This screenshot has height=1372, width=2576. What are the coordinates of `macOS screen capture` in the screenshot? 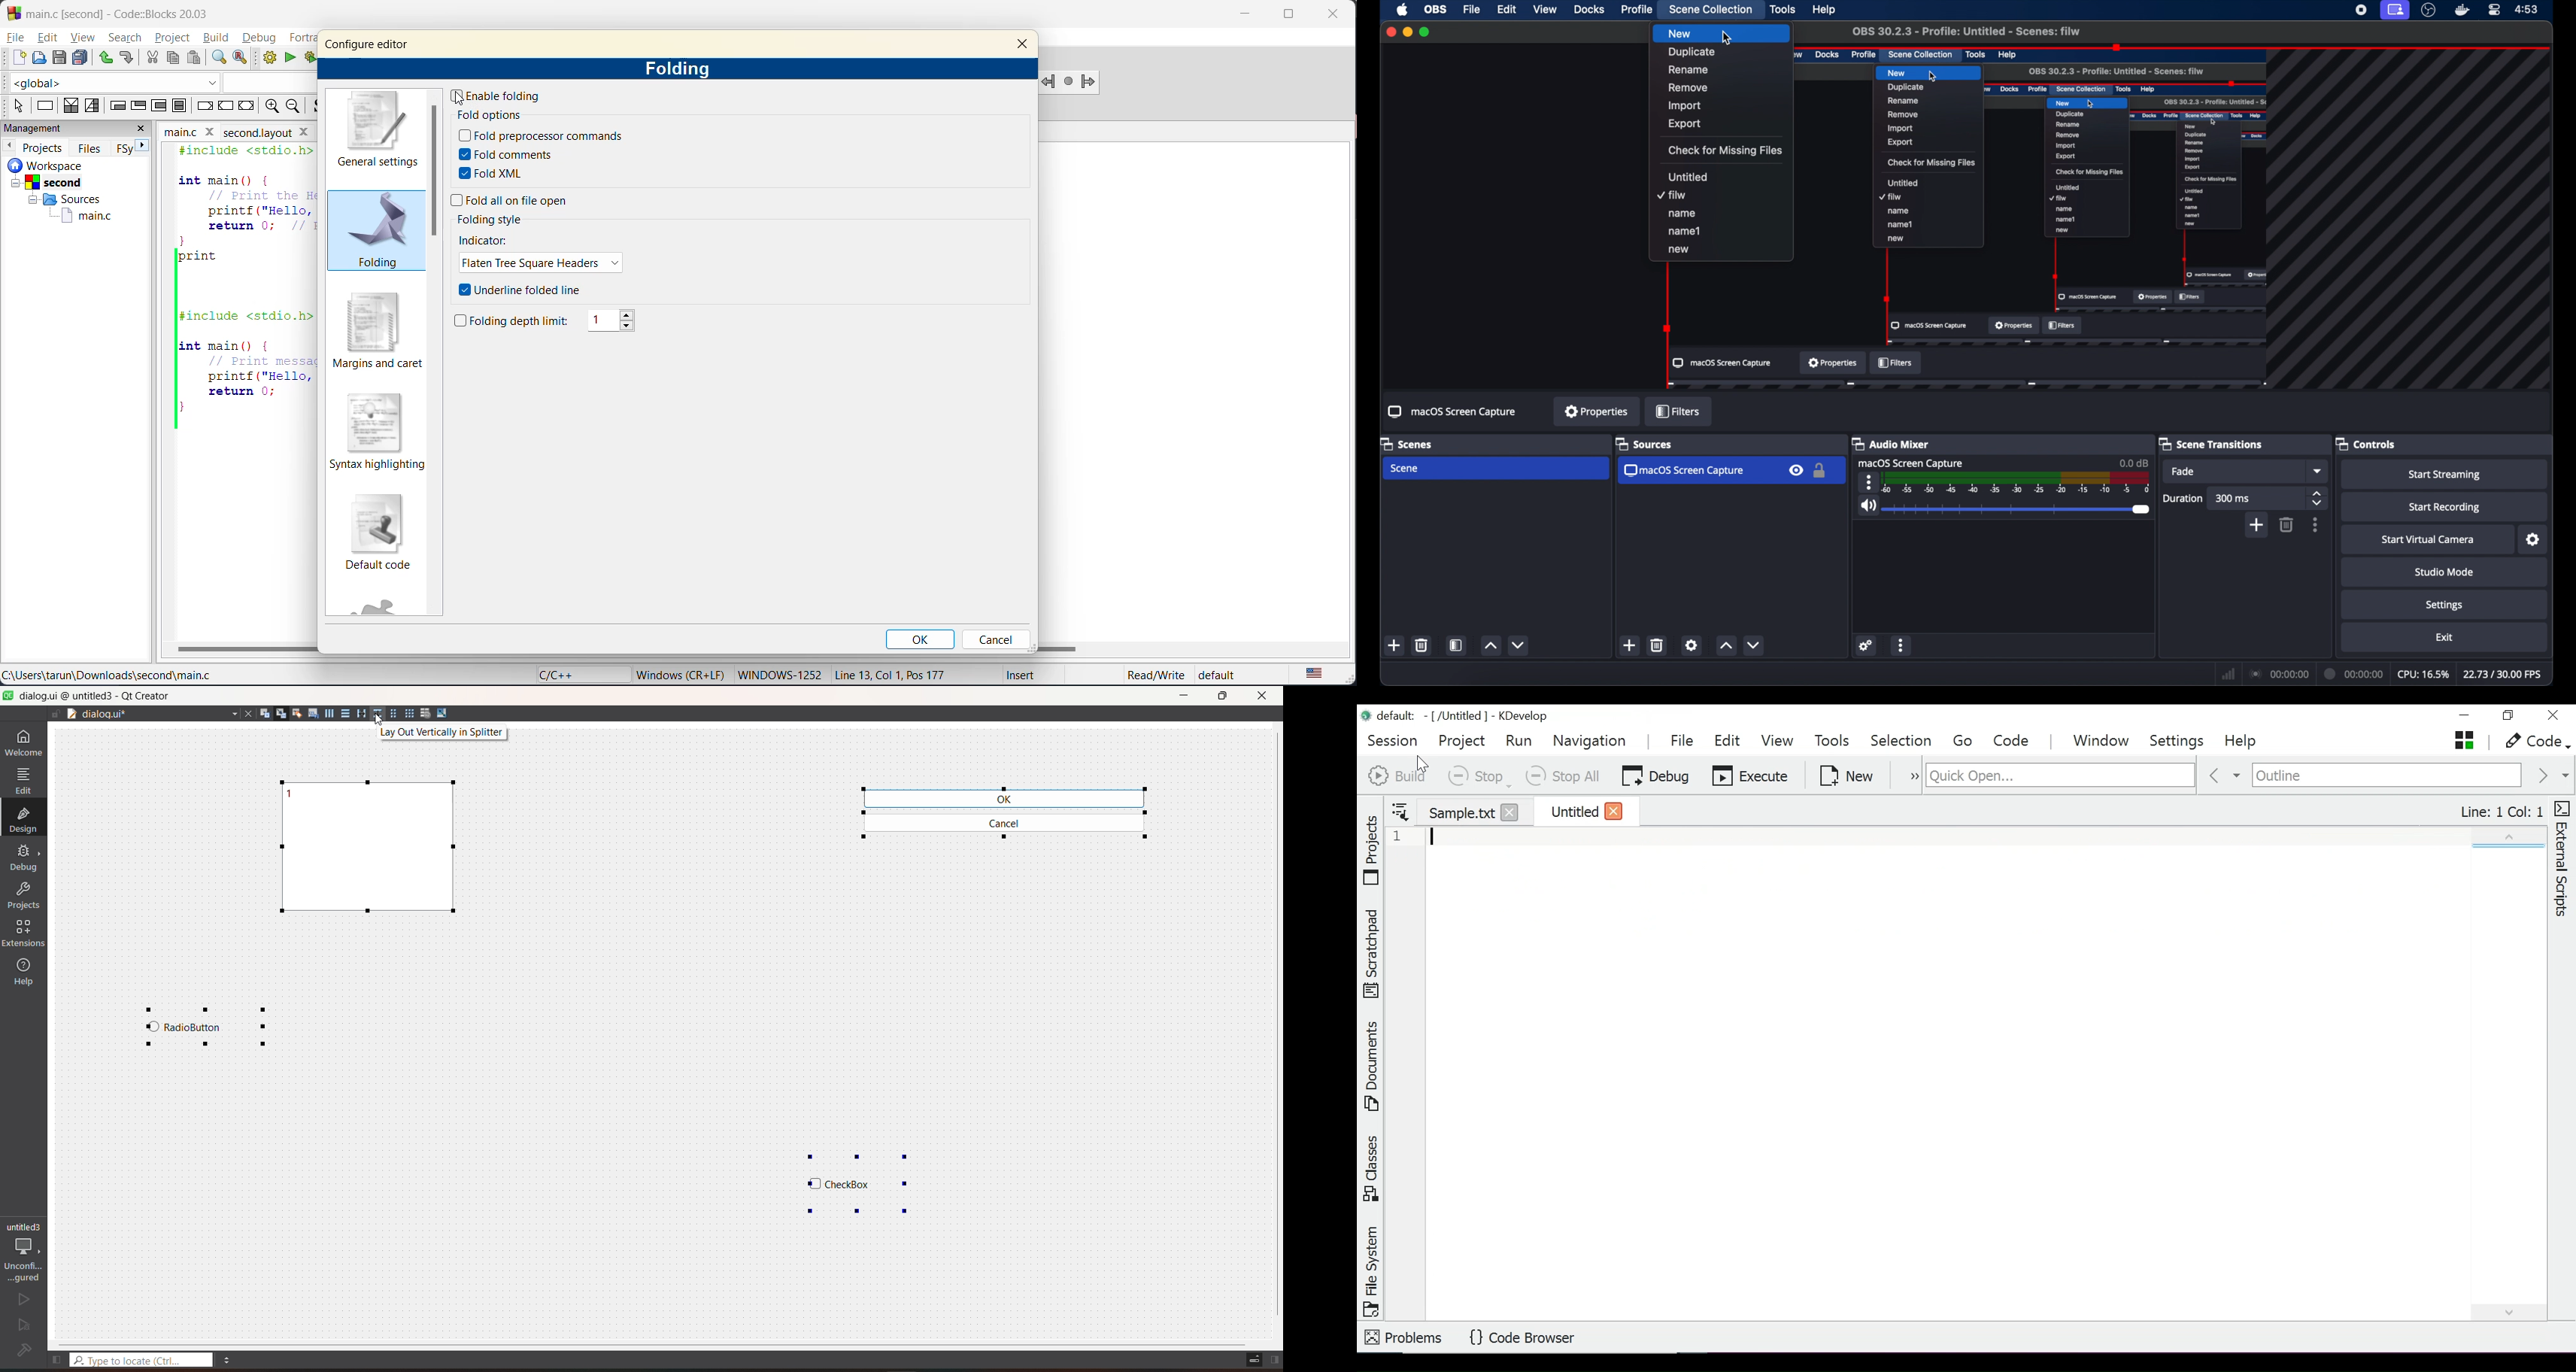 It's located at (1452, 412).